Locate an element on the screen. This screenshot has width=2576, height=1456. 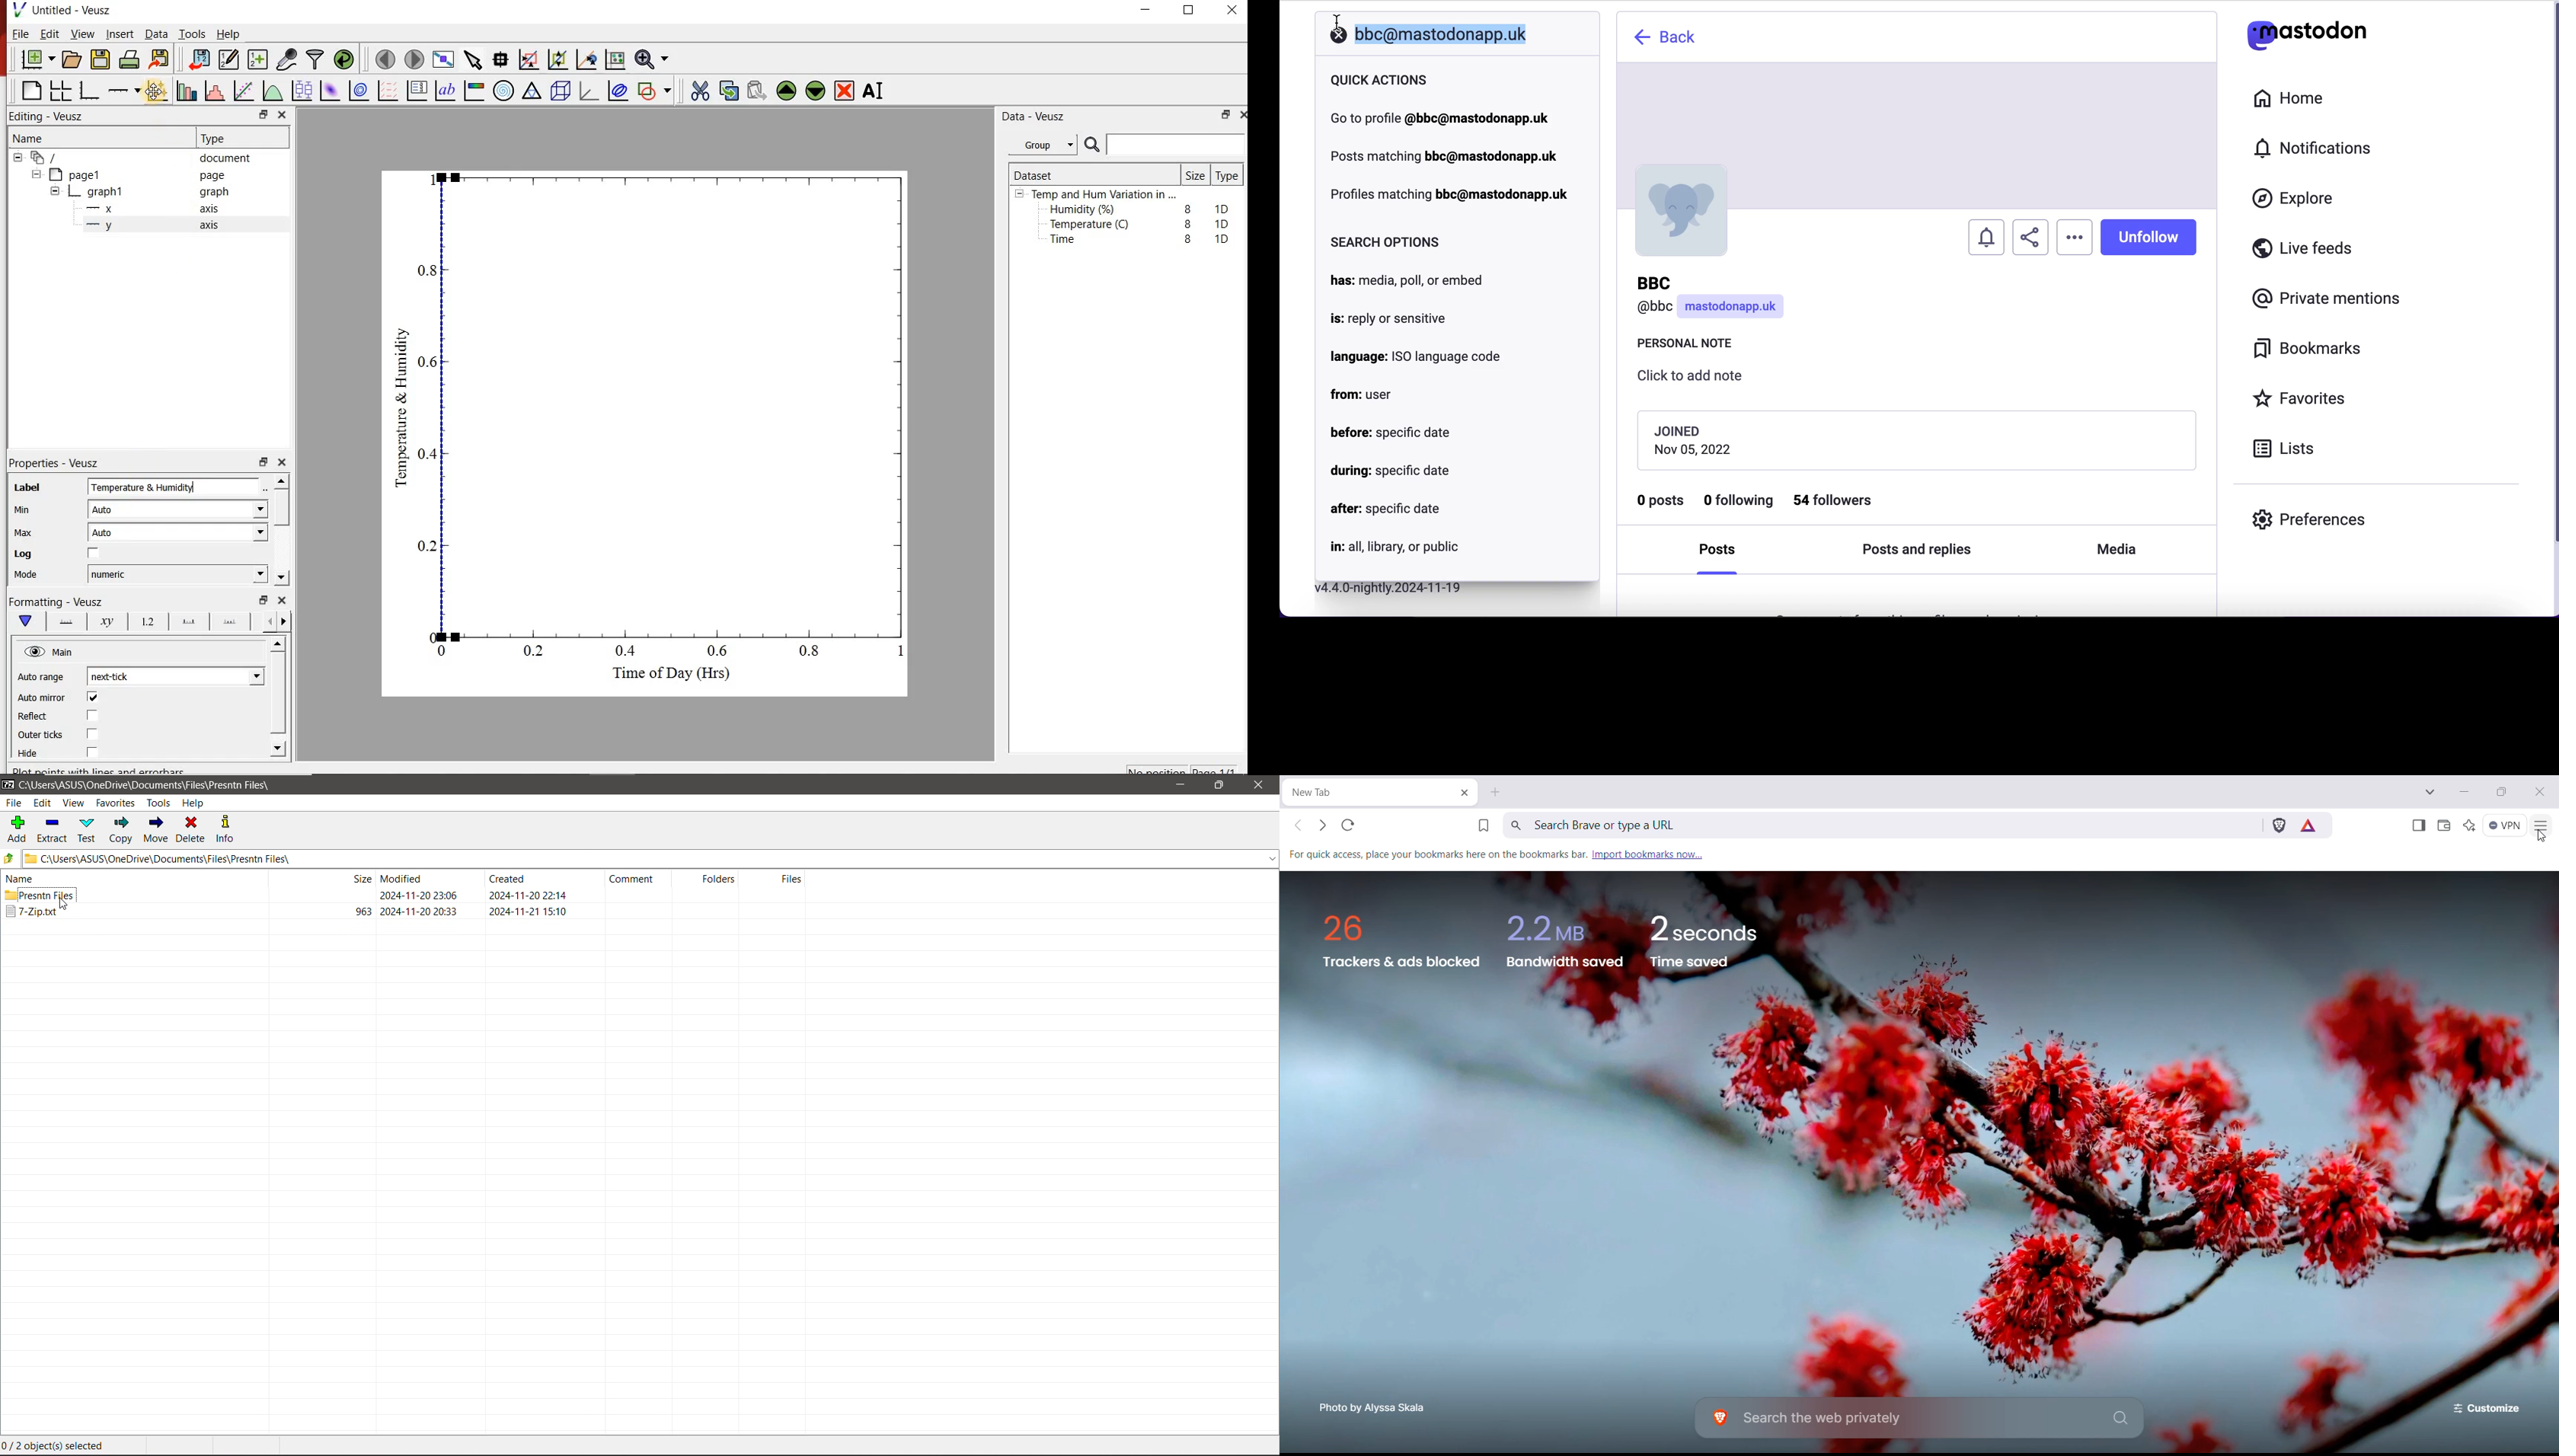
Edit text is located at coordinates (268, 486).